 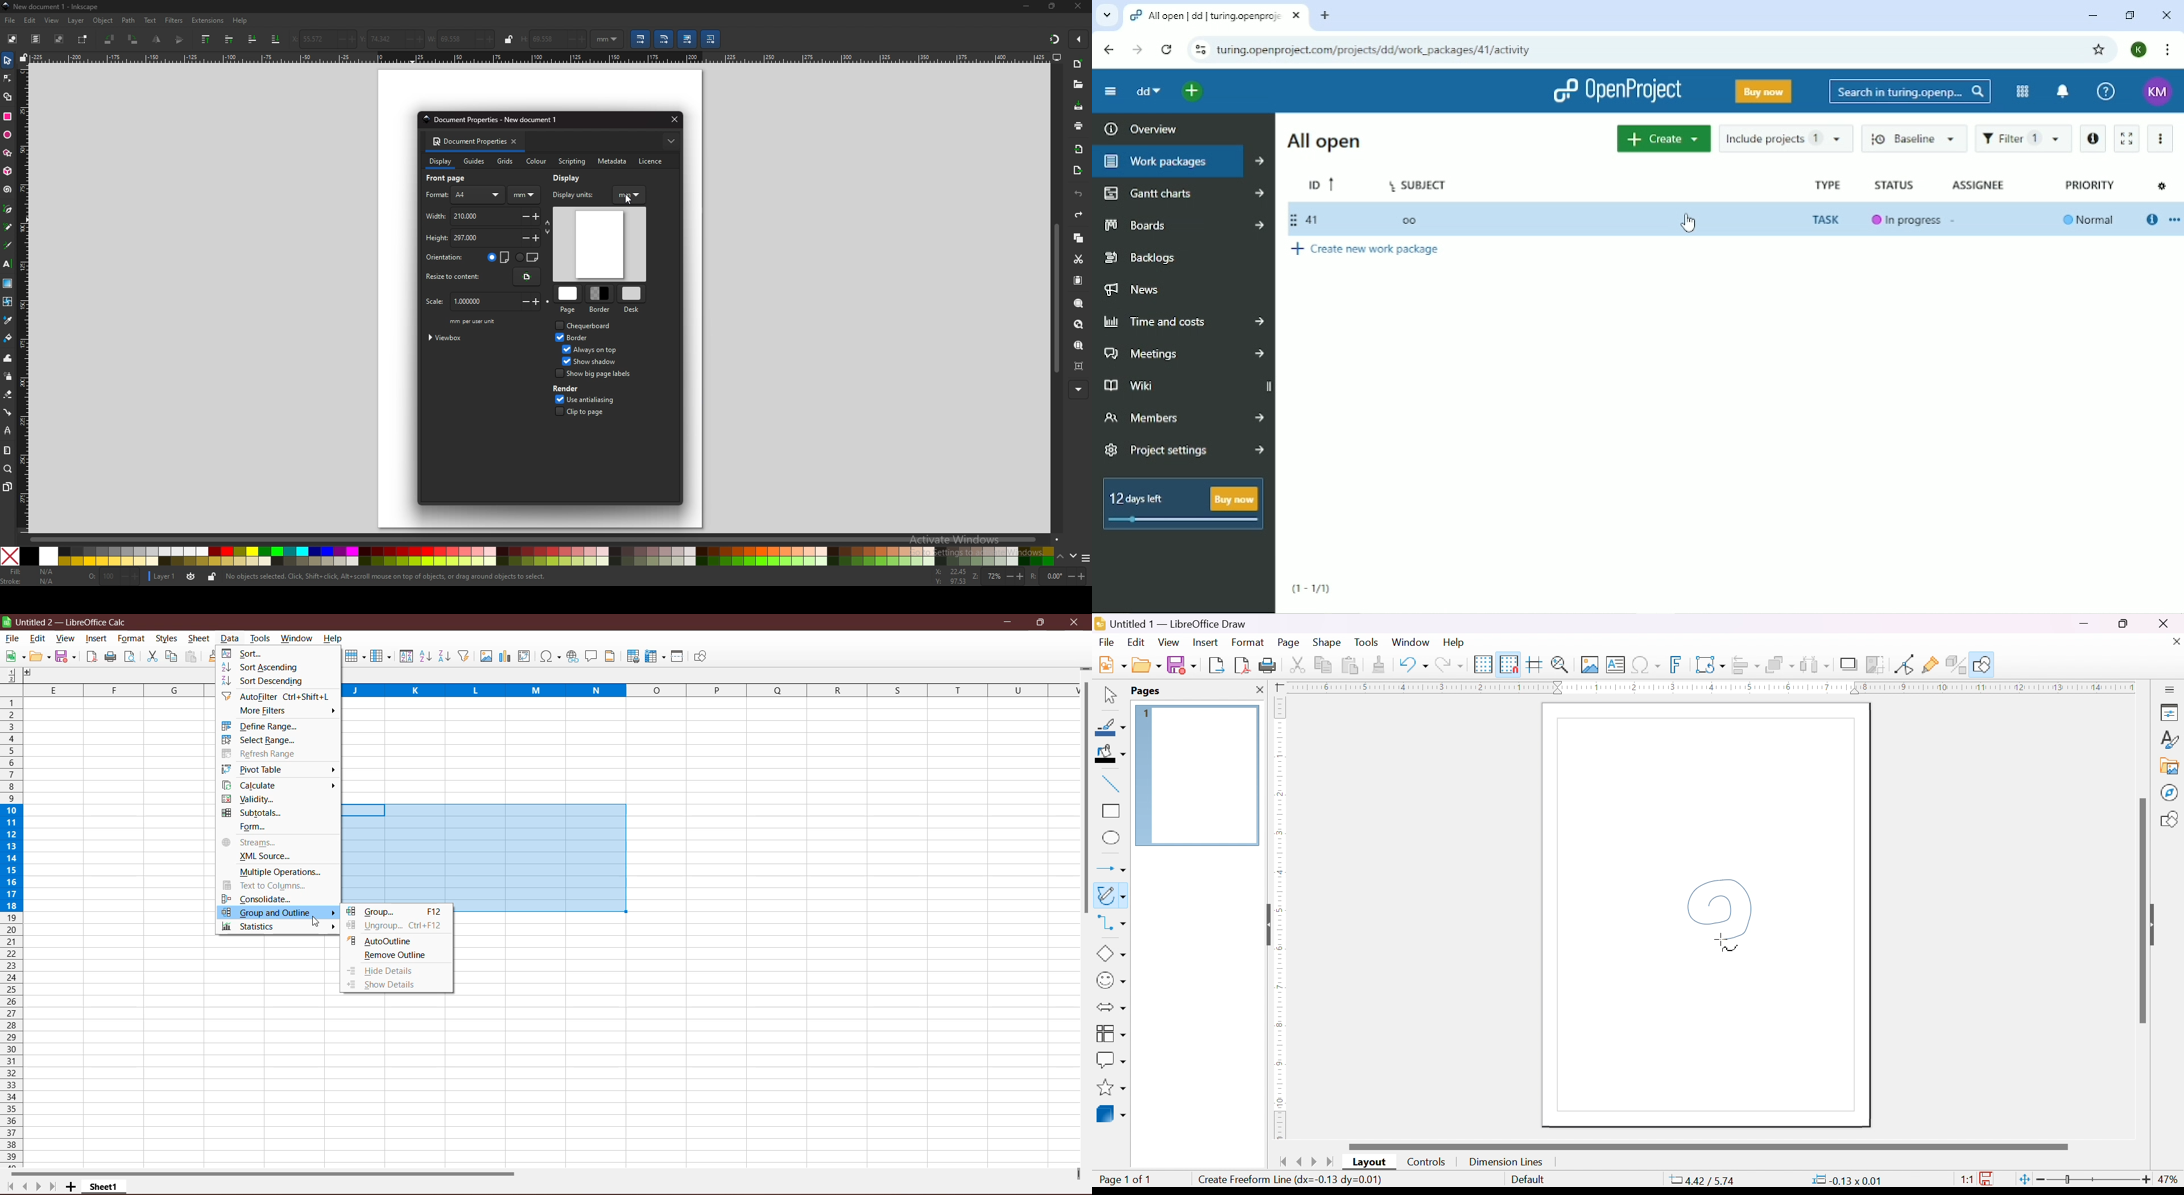 I want to click on flowcharts, so click(x=1110, y=1033).